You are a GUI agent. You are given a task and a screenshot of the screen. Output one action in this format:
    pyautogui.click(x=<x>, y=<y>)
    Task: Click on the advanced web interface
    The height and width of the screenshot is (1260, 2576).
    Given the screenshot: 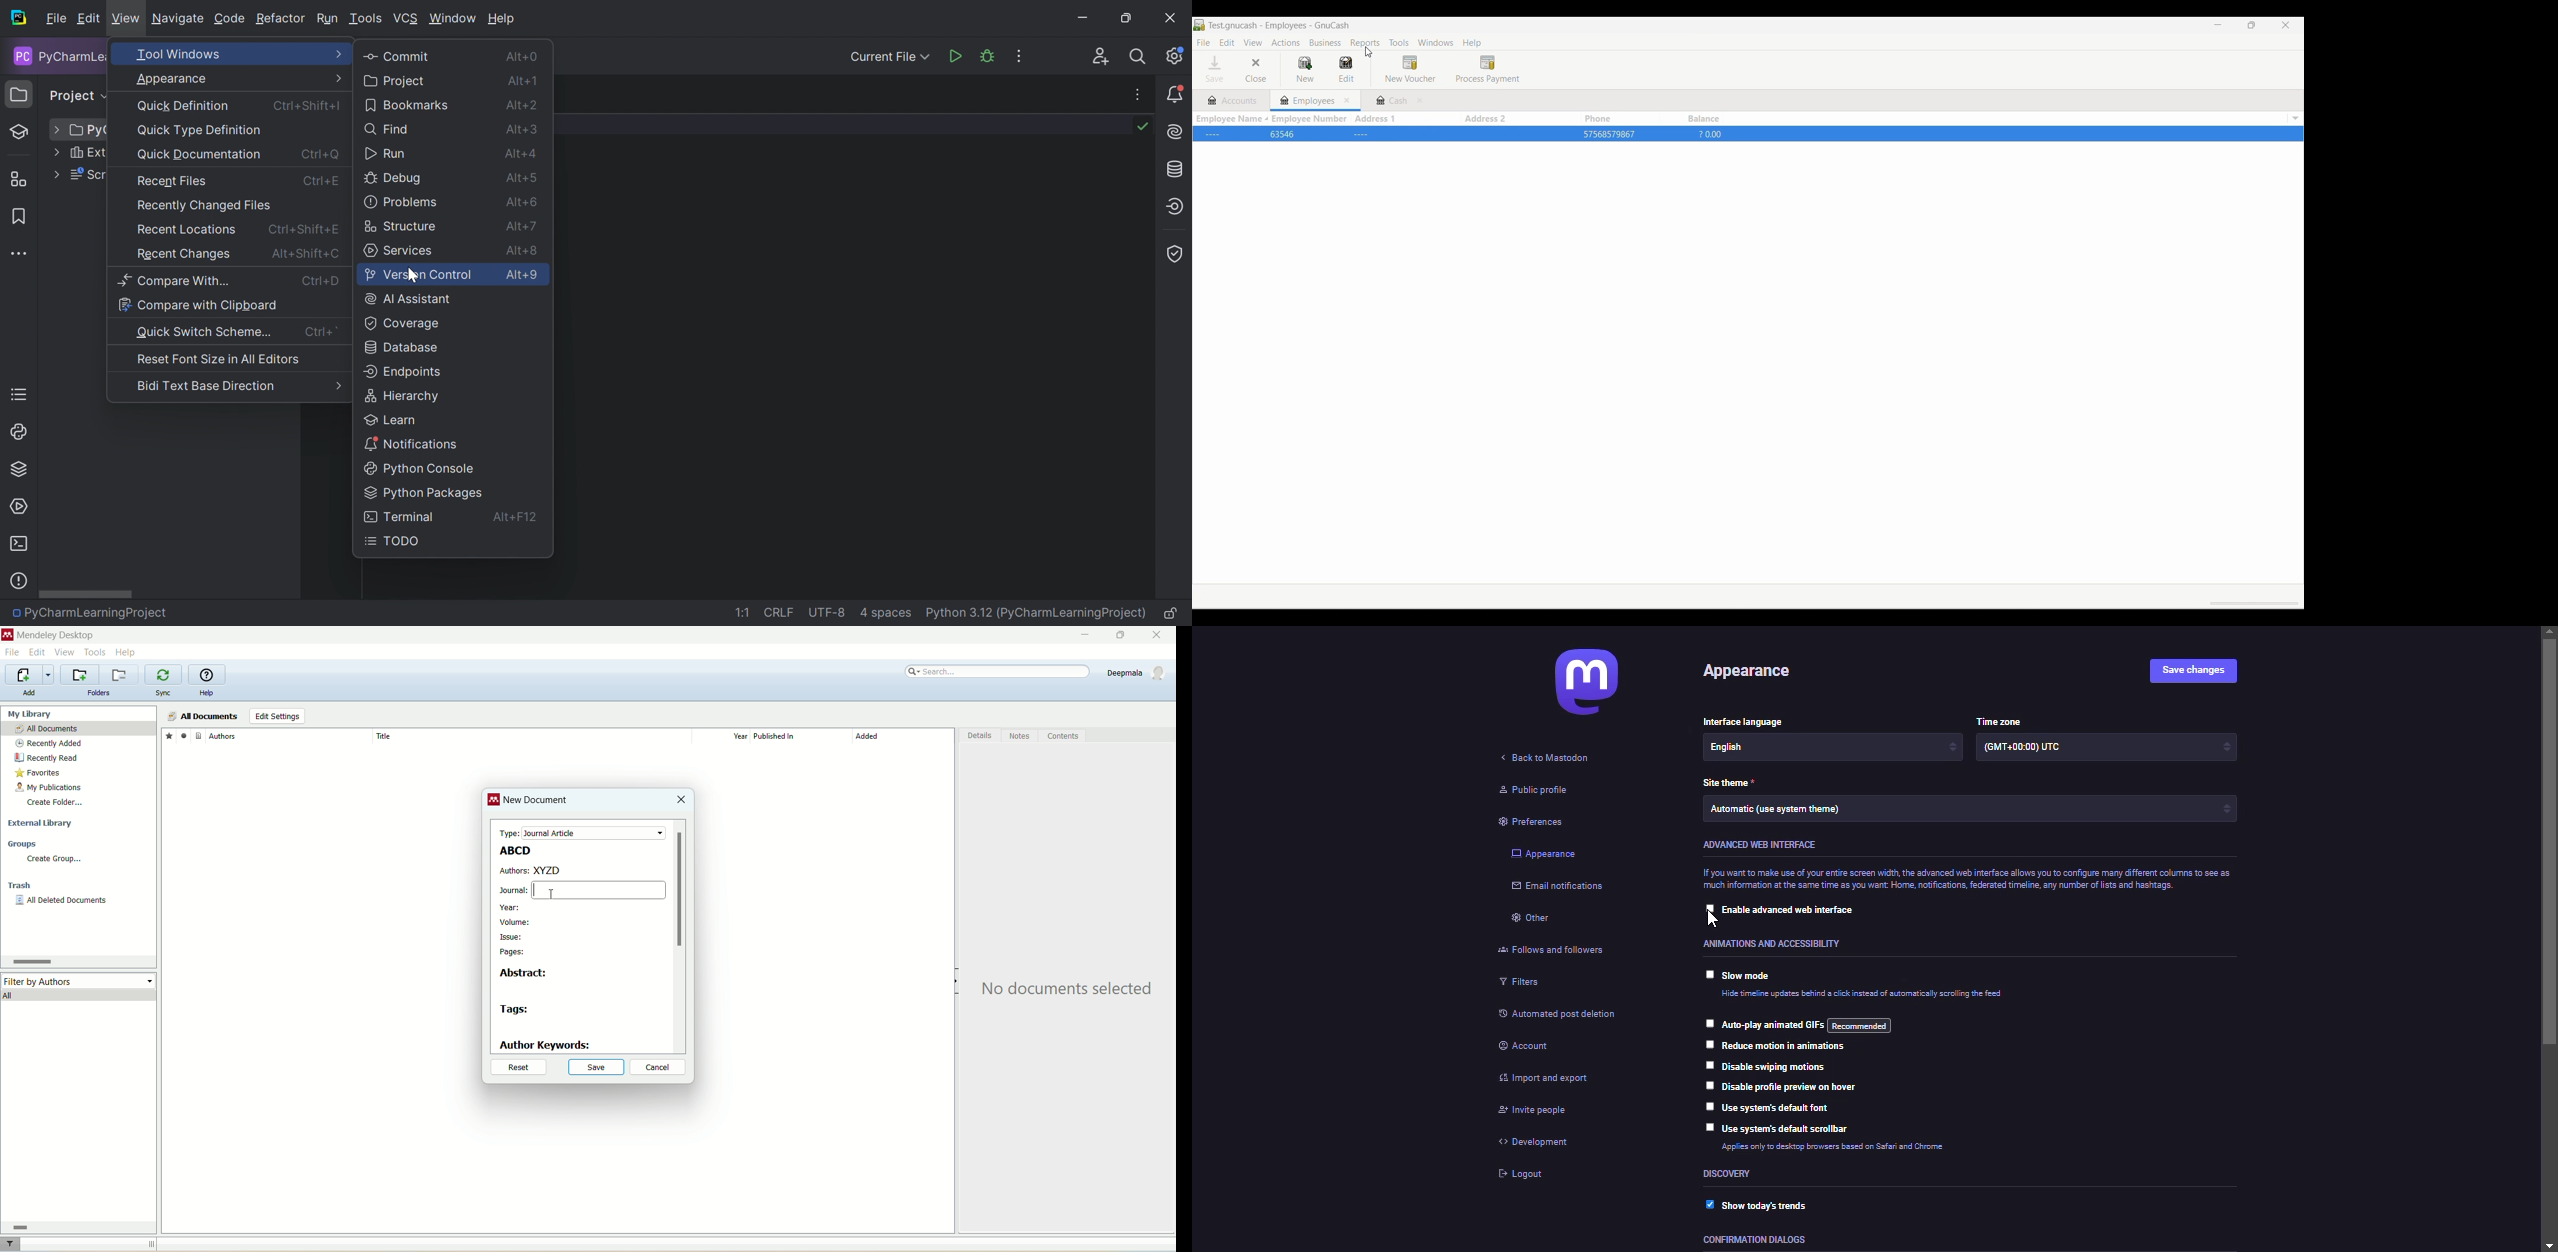 What is the action you would take?
    pyautogui.click(x=1760, y=846)
    